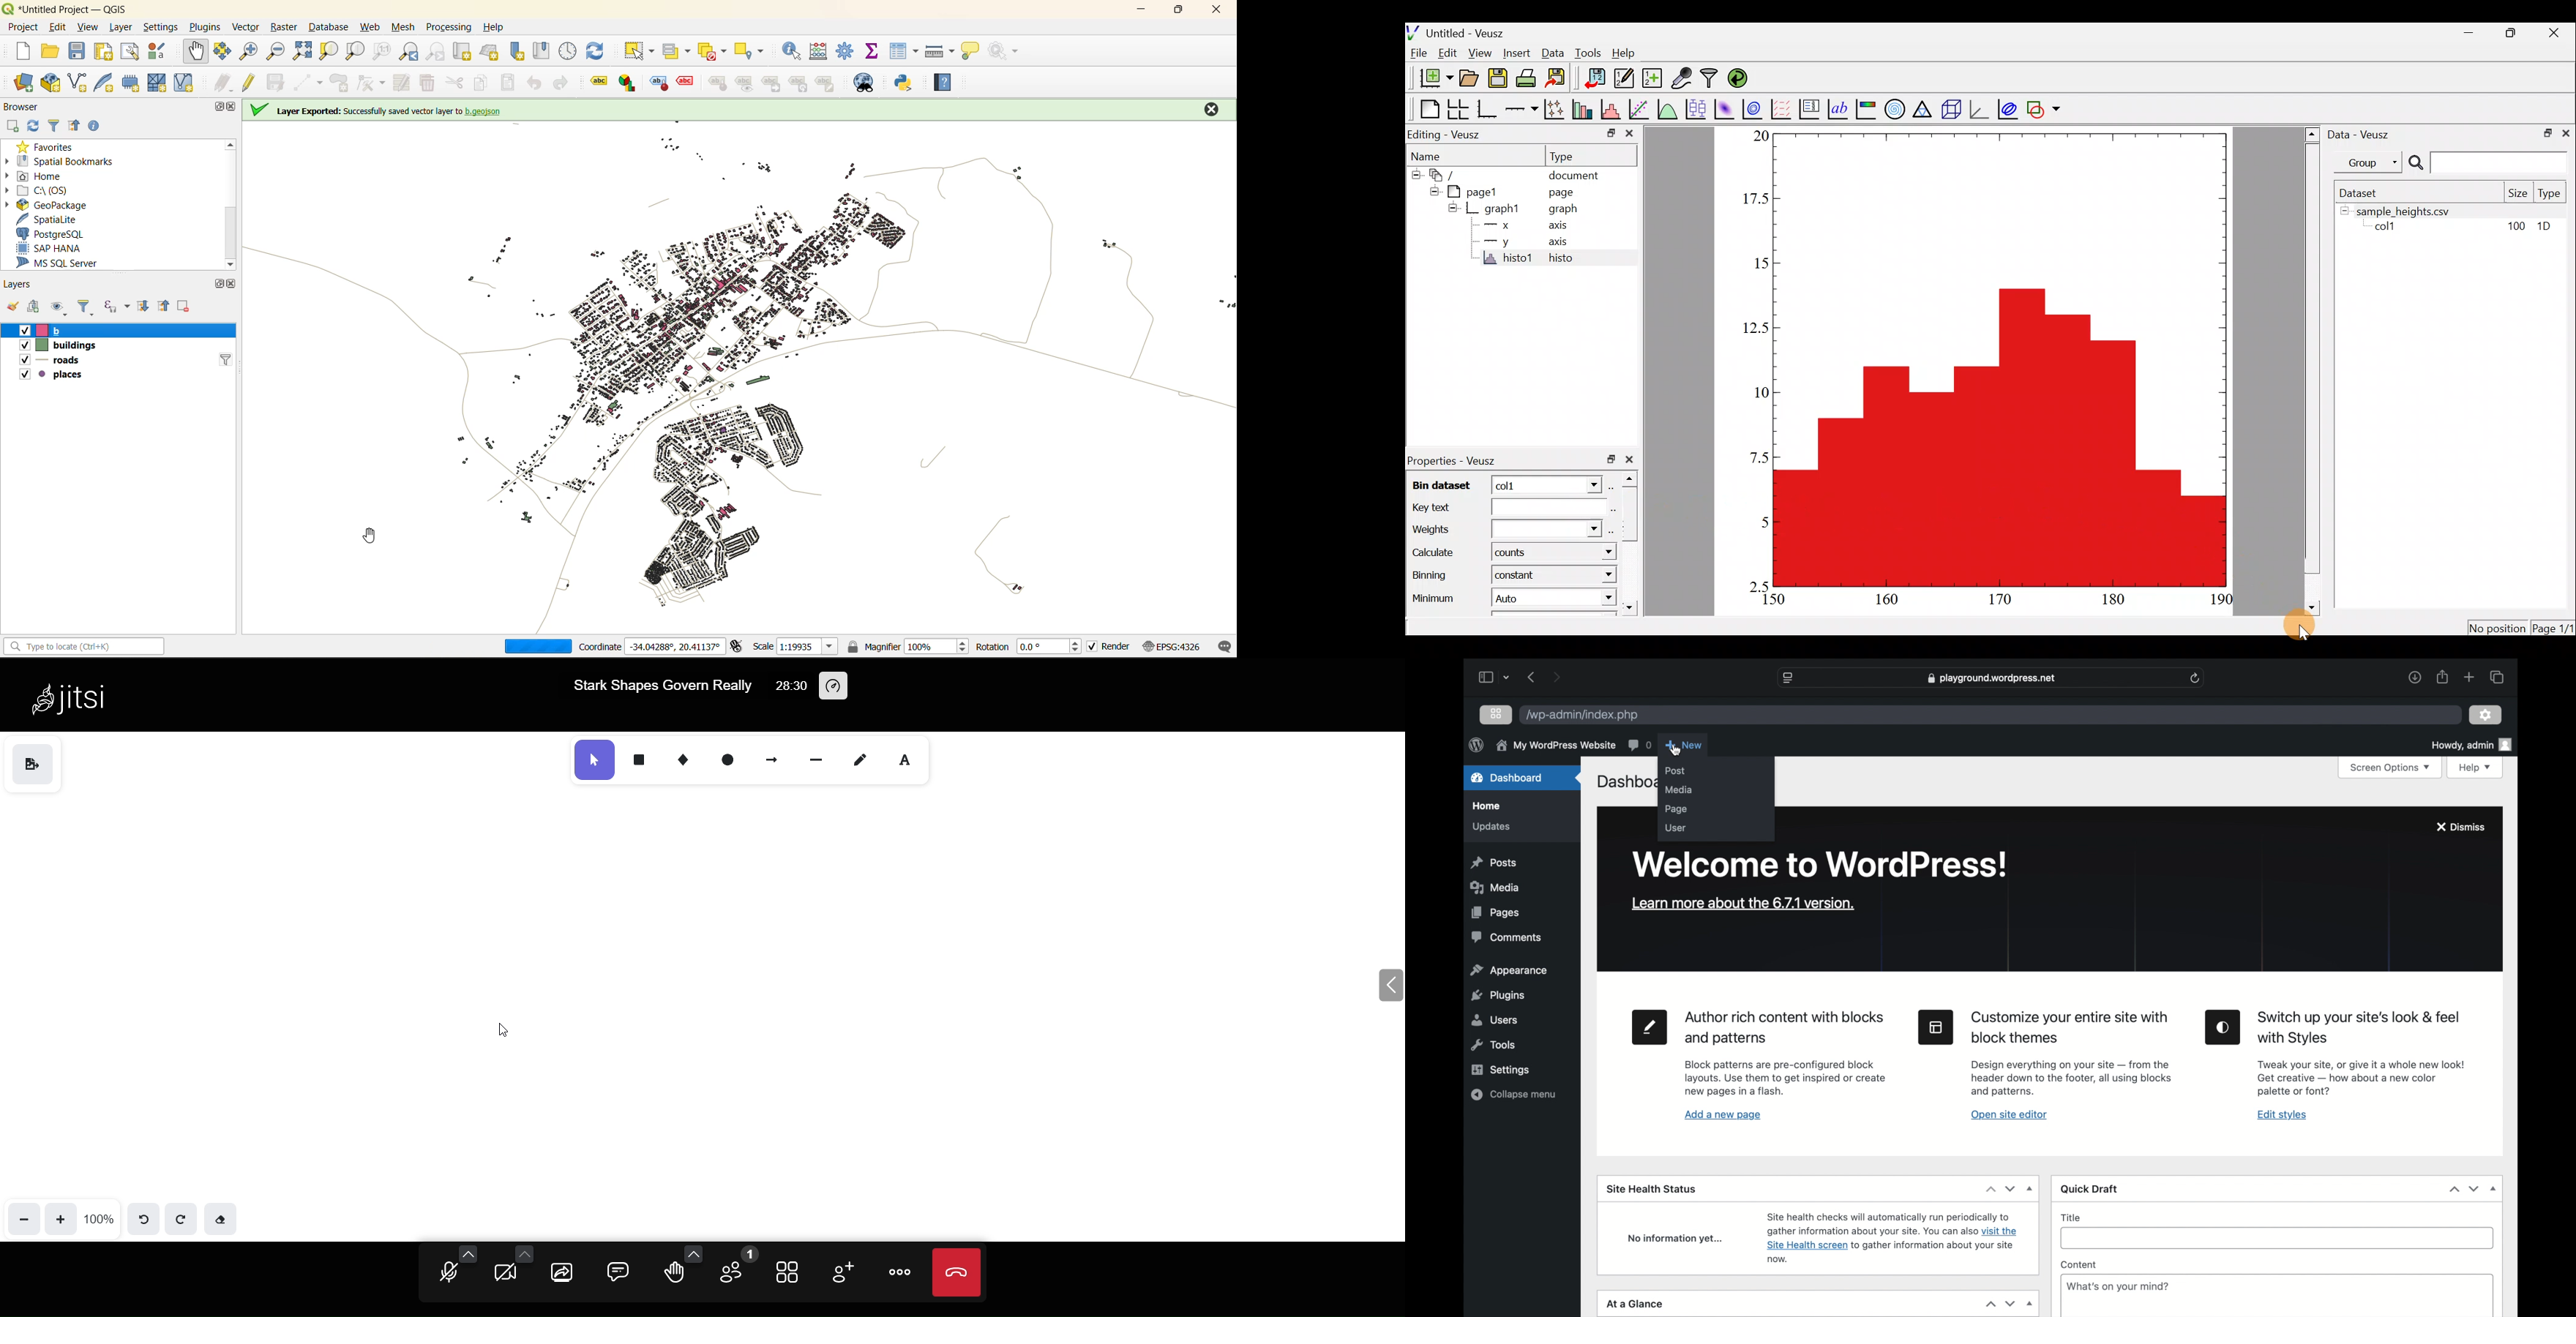 The image size is (2576, 1344). What do you see at coordinates (57, 26) in the screenshot?
I see `edit` at bounding box center [57, 26].